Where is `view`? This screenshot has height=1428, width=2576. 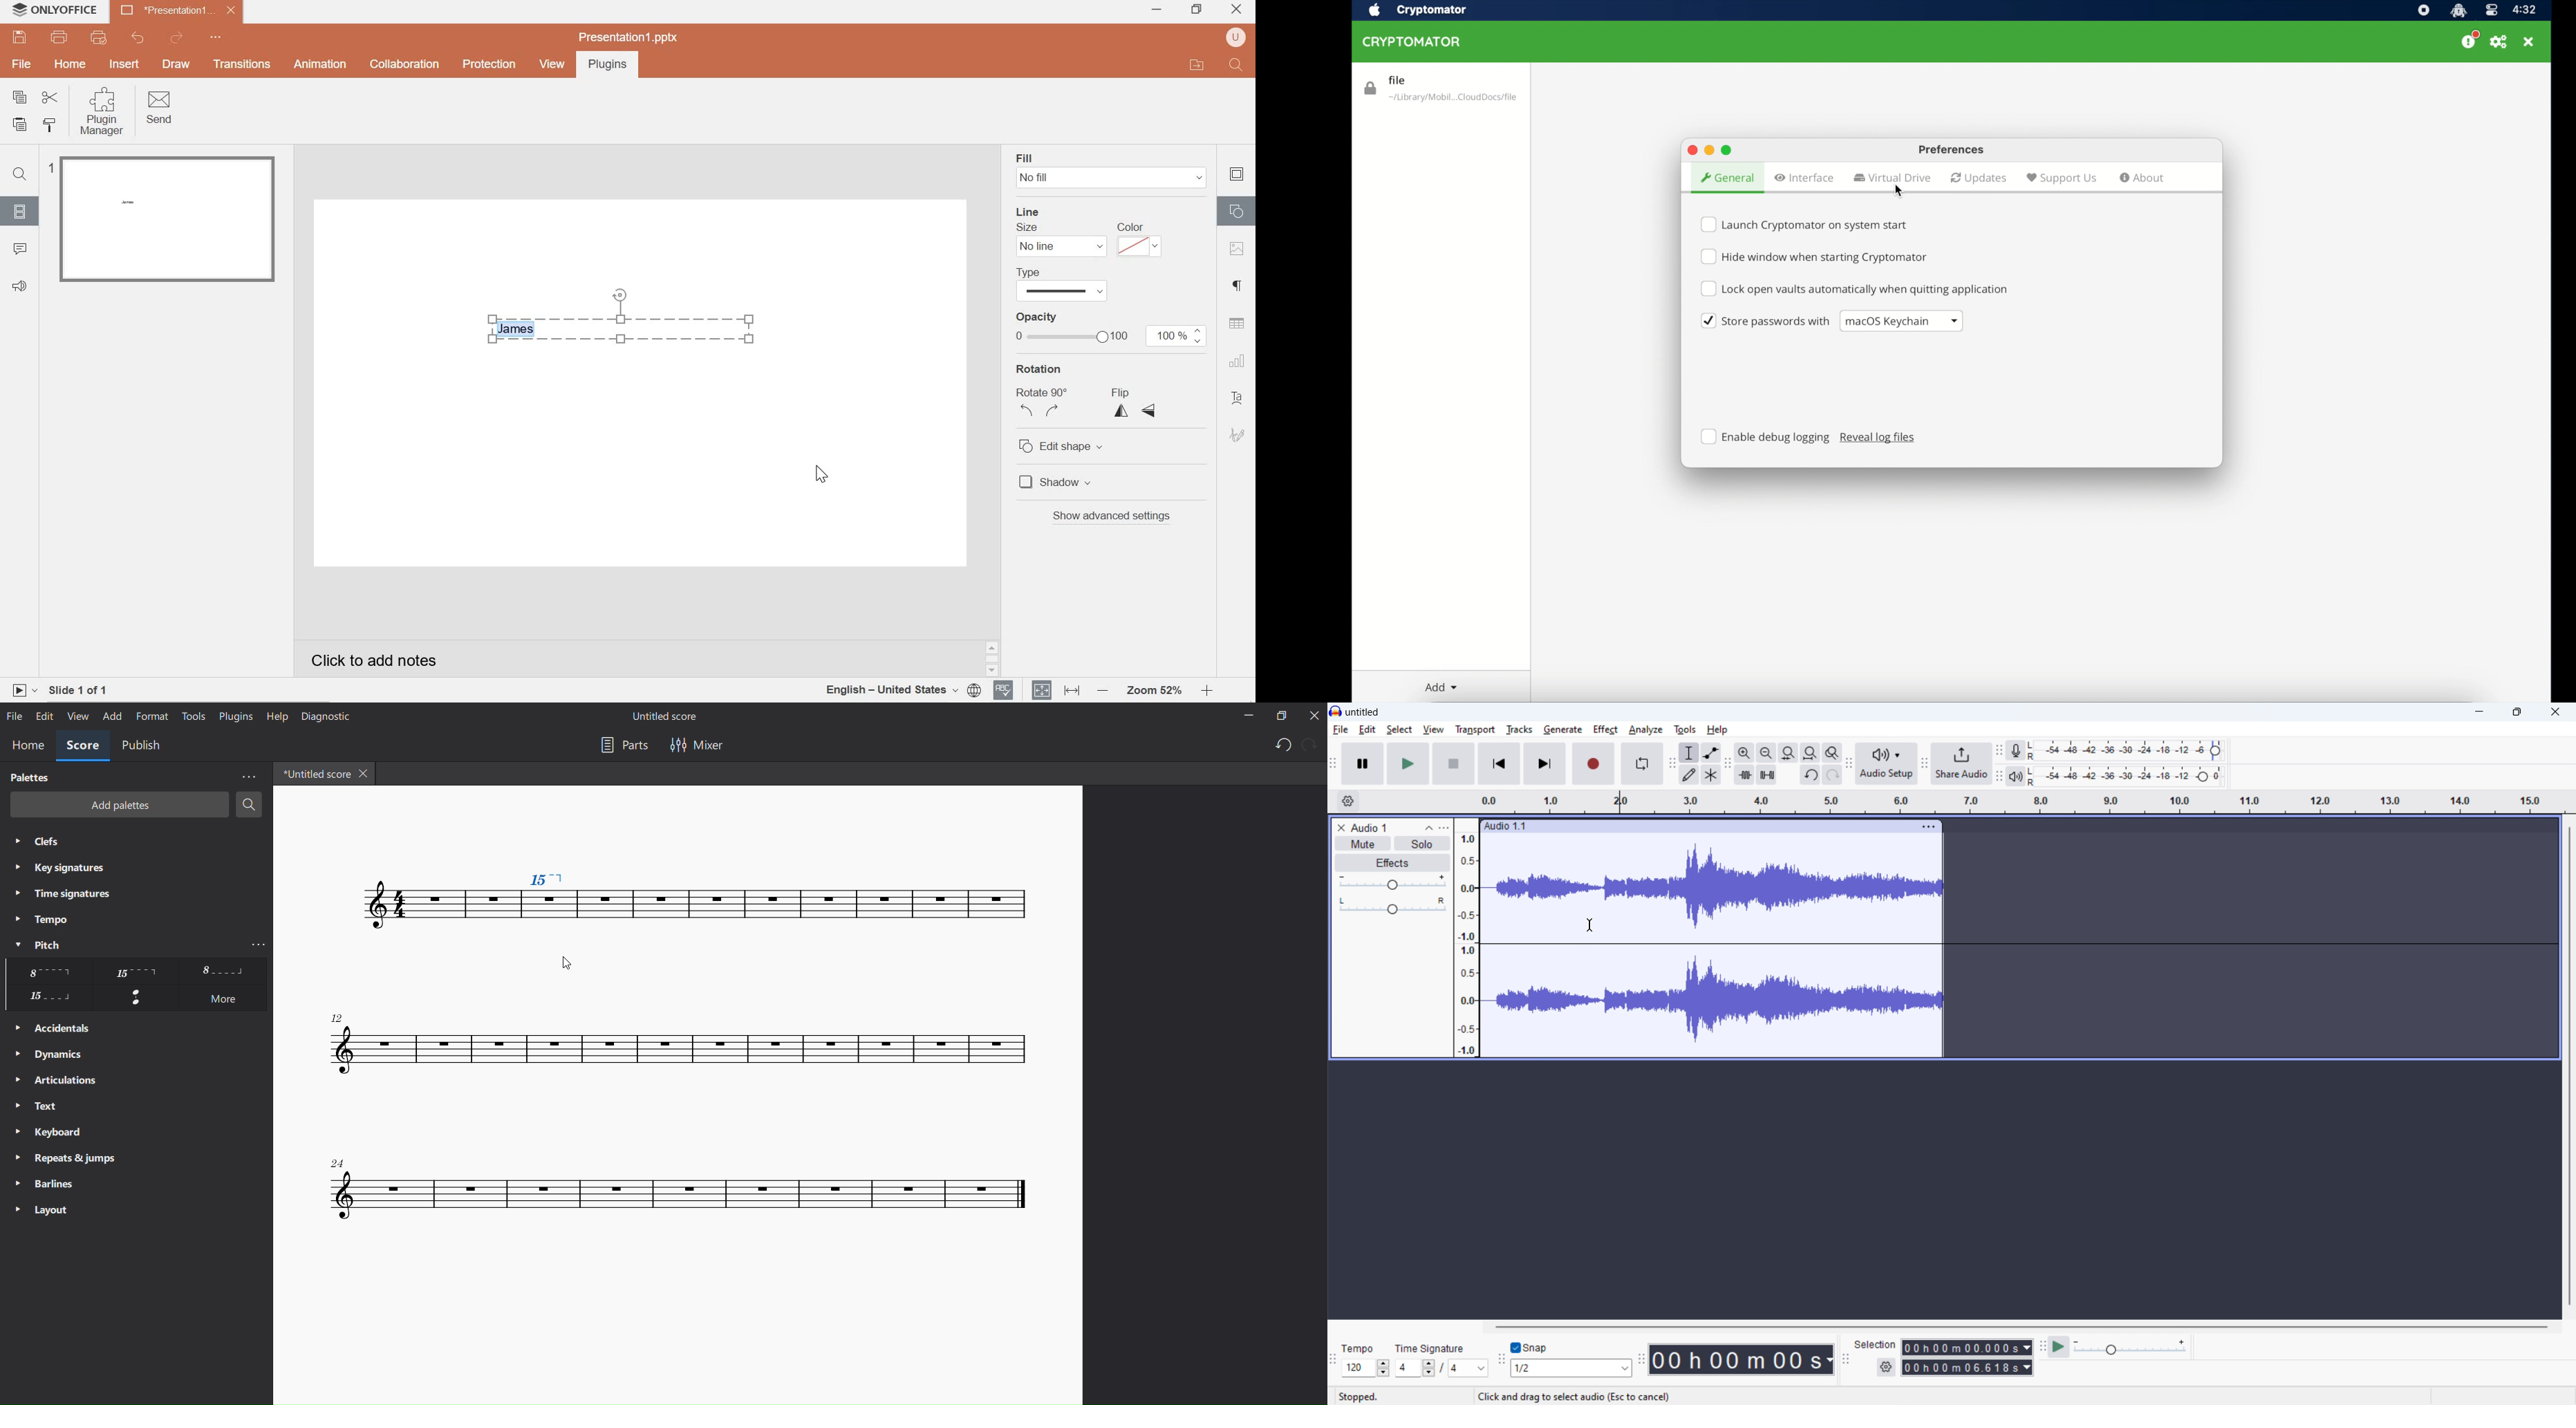 view is located at coordinates (1433, 730).